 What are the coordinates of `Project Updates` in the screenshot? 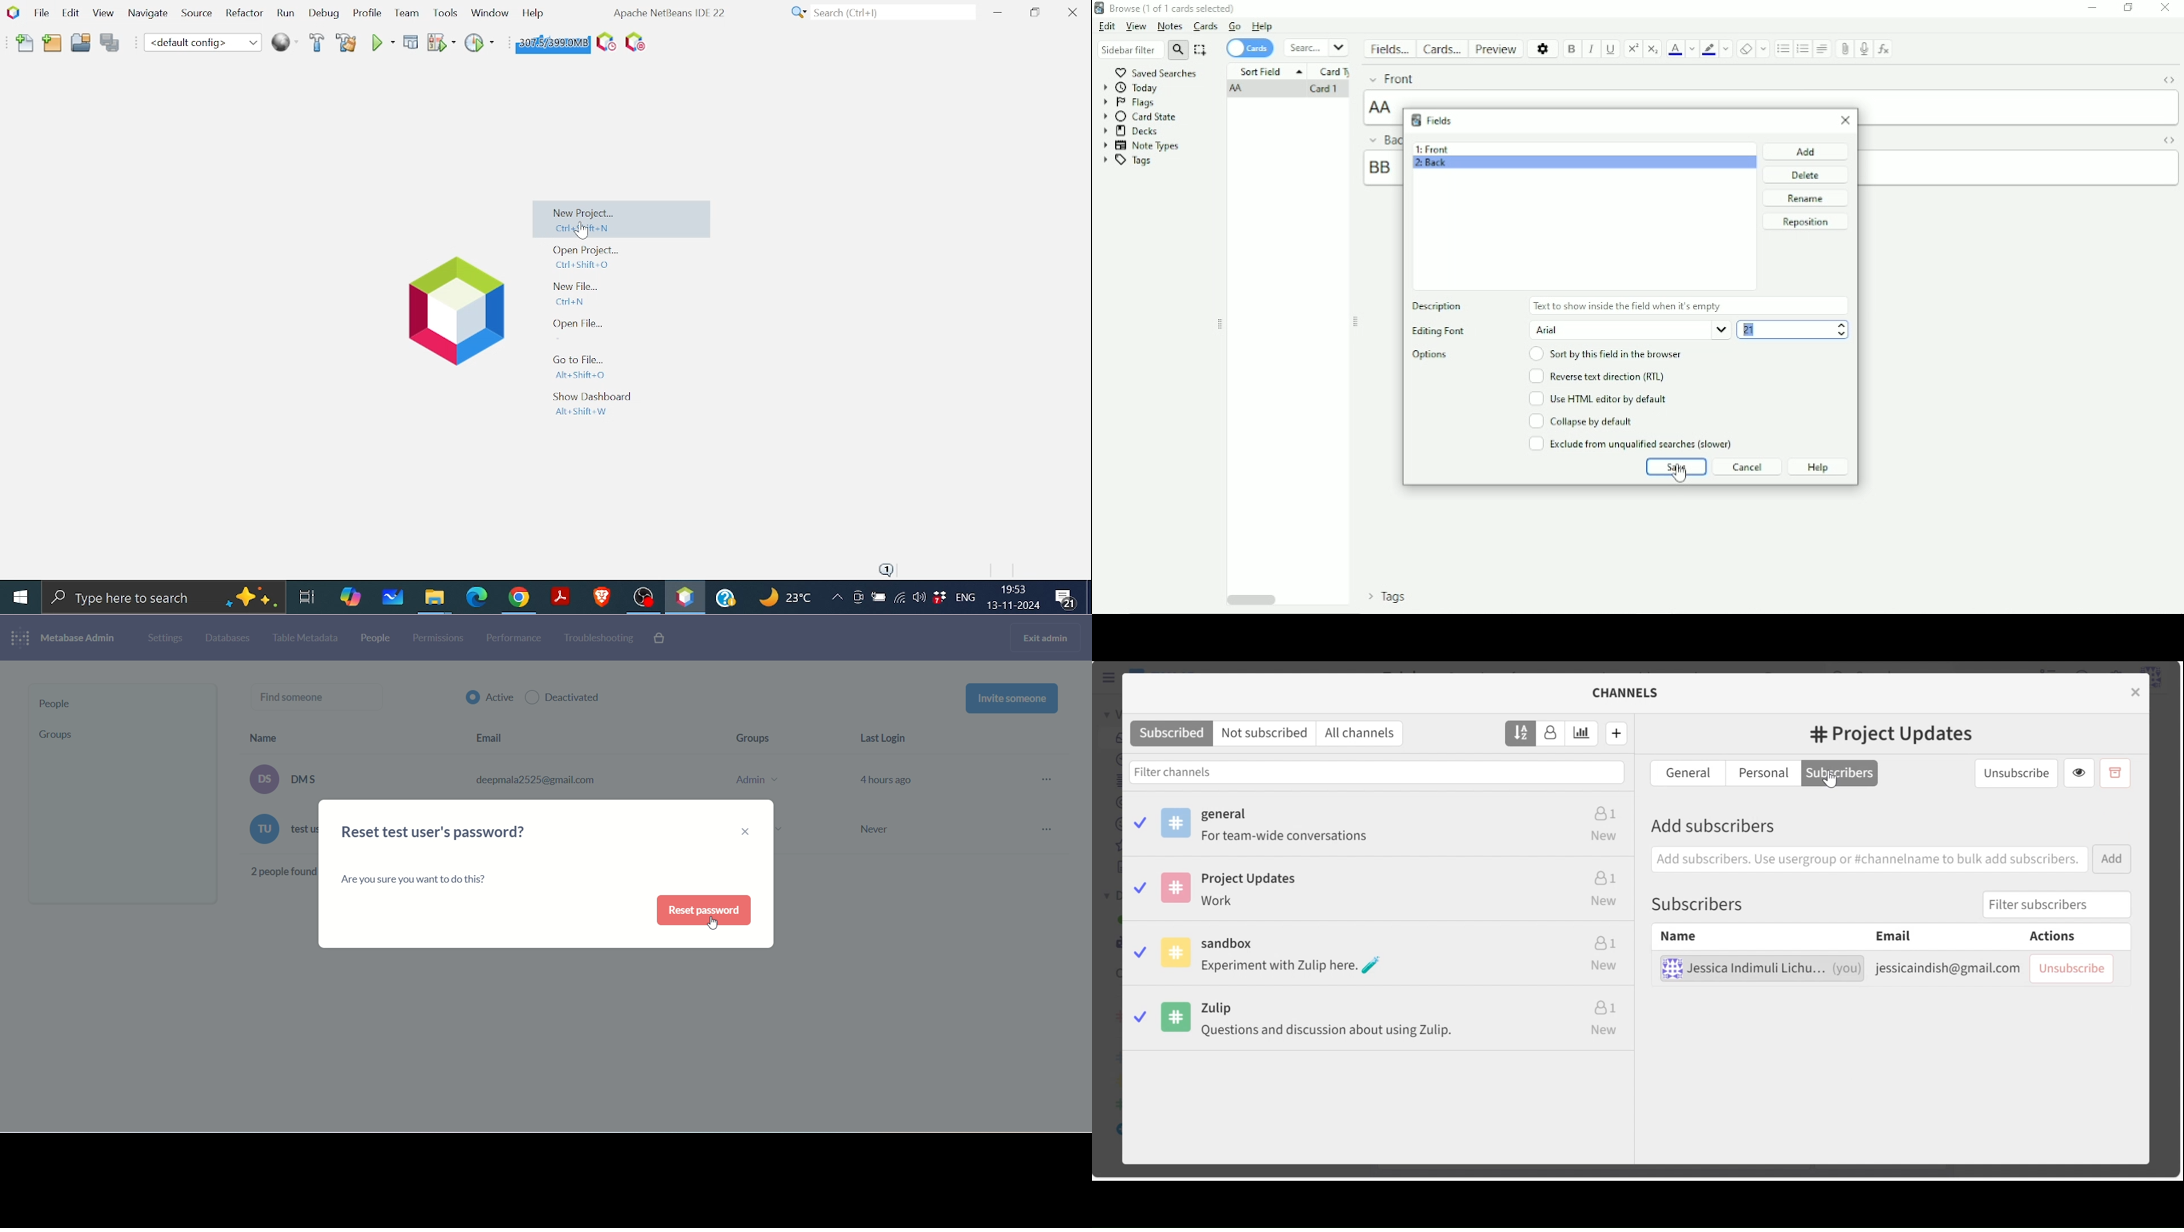 It's located at (1379, 882).